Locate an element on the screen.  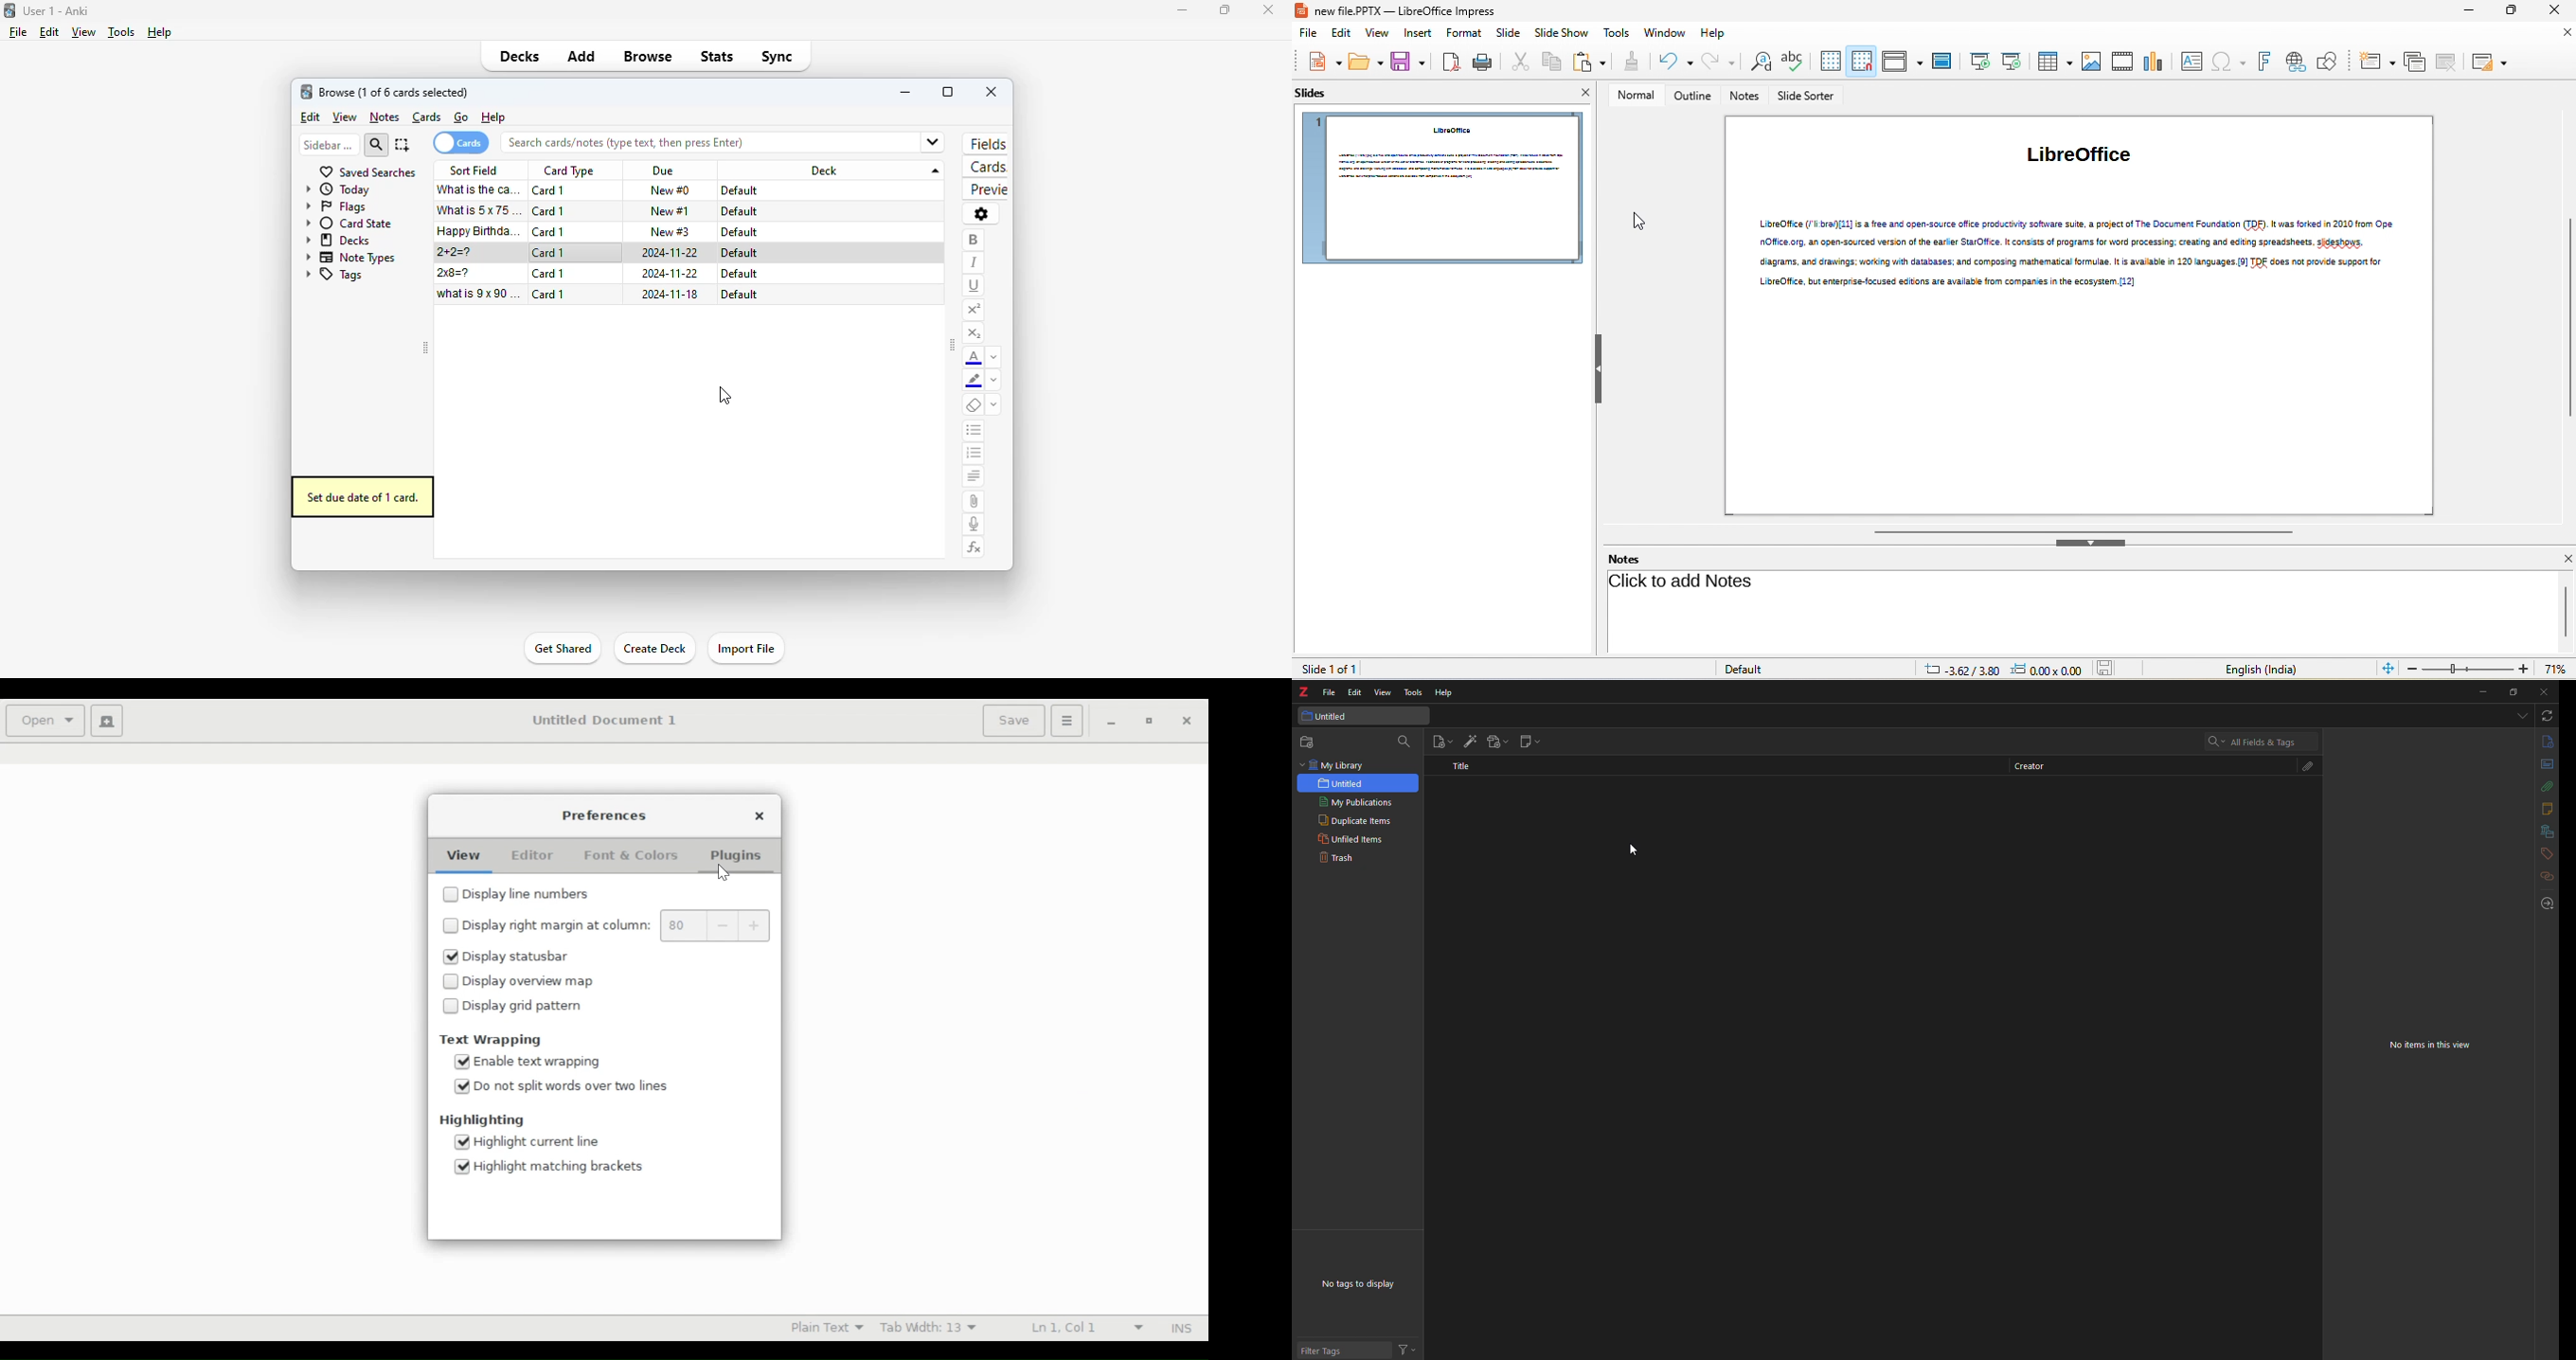
text box is located at coordinates (2191, 63).